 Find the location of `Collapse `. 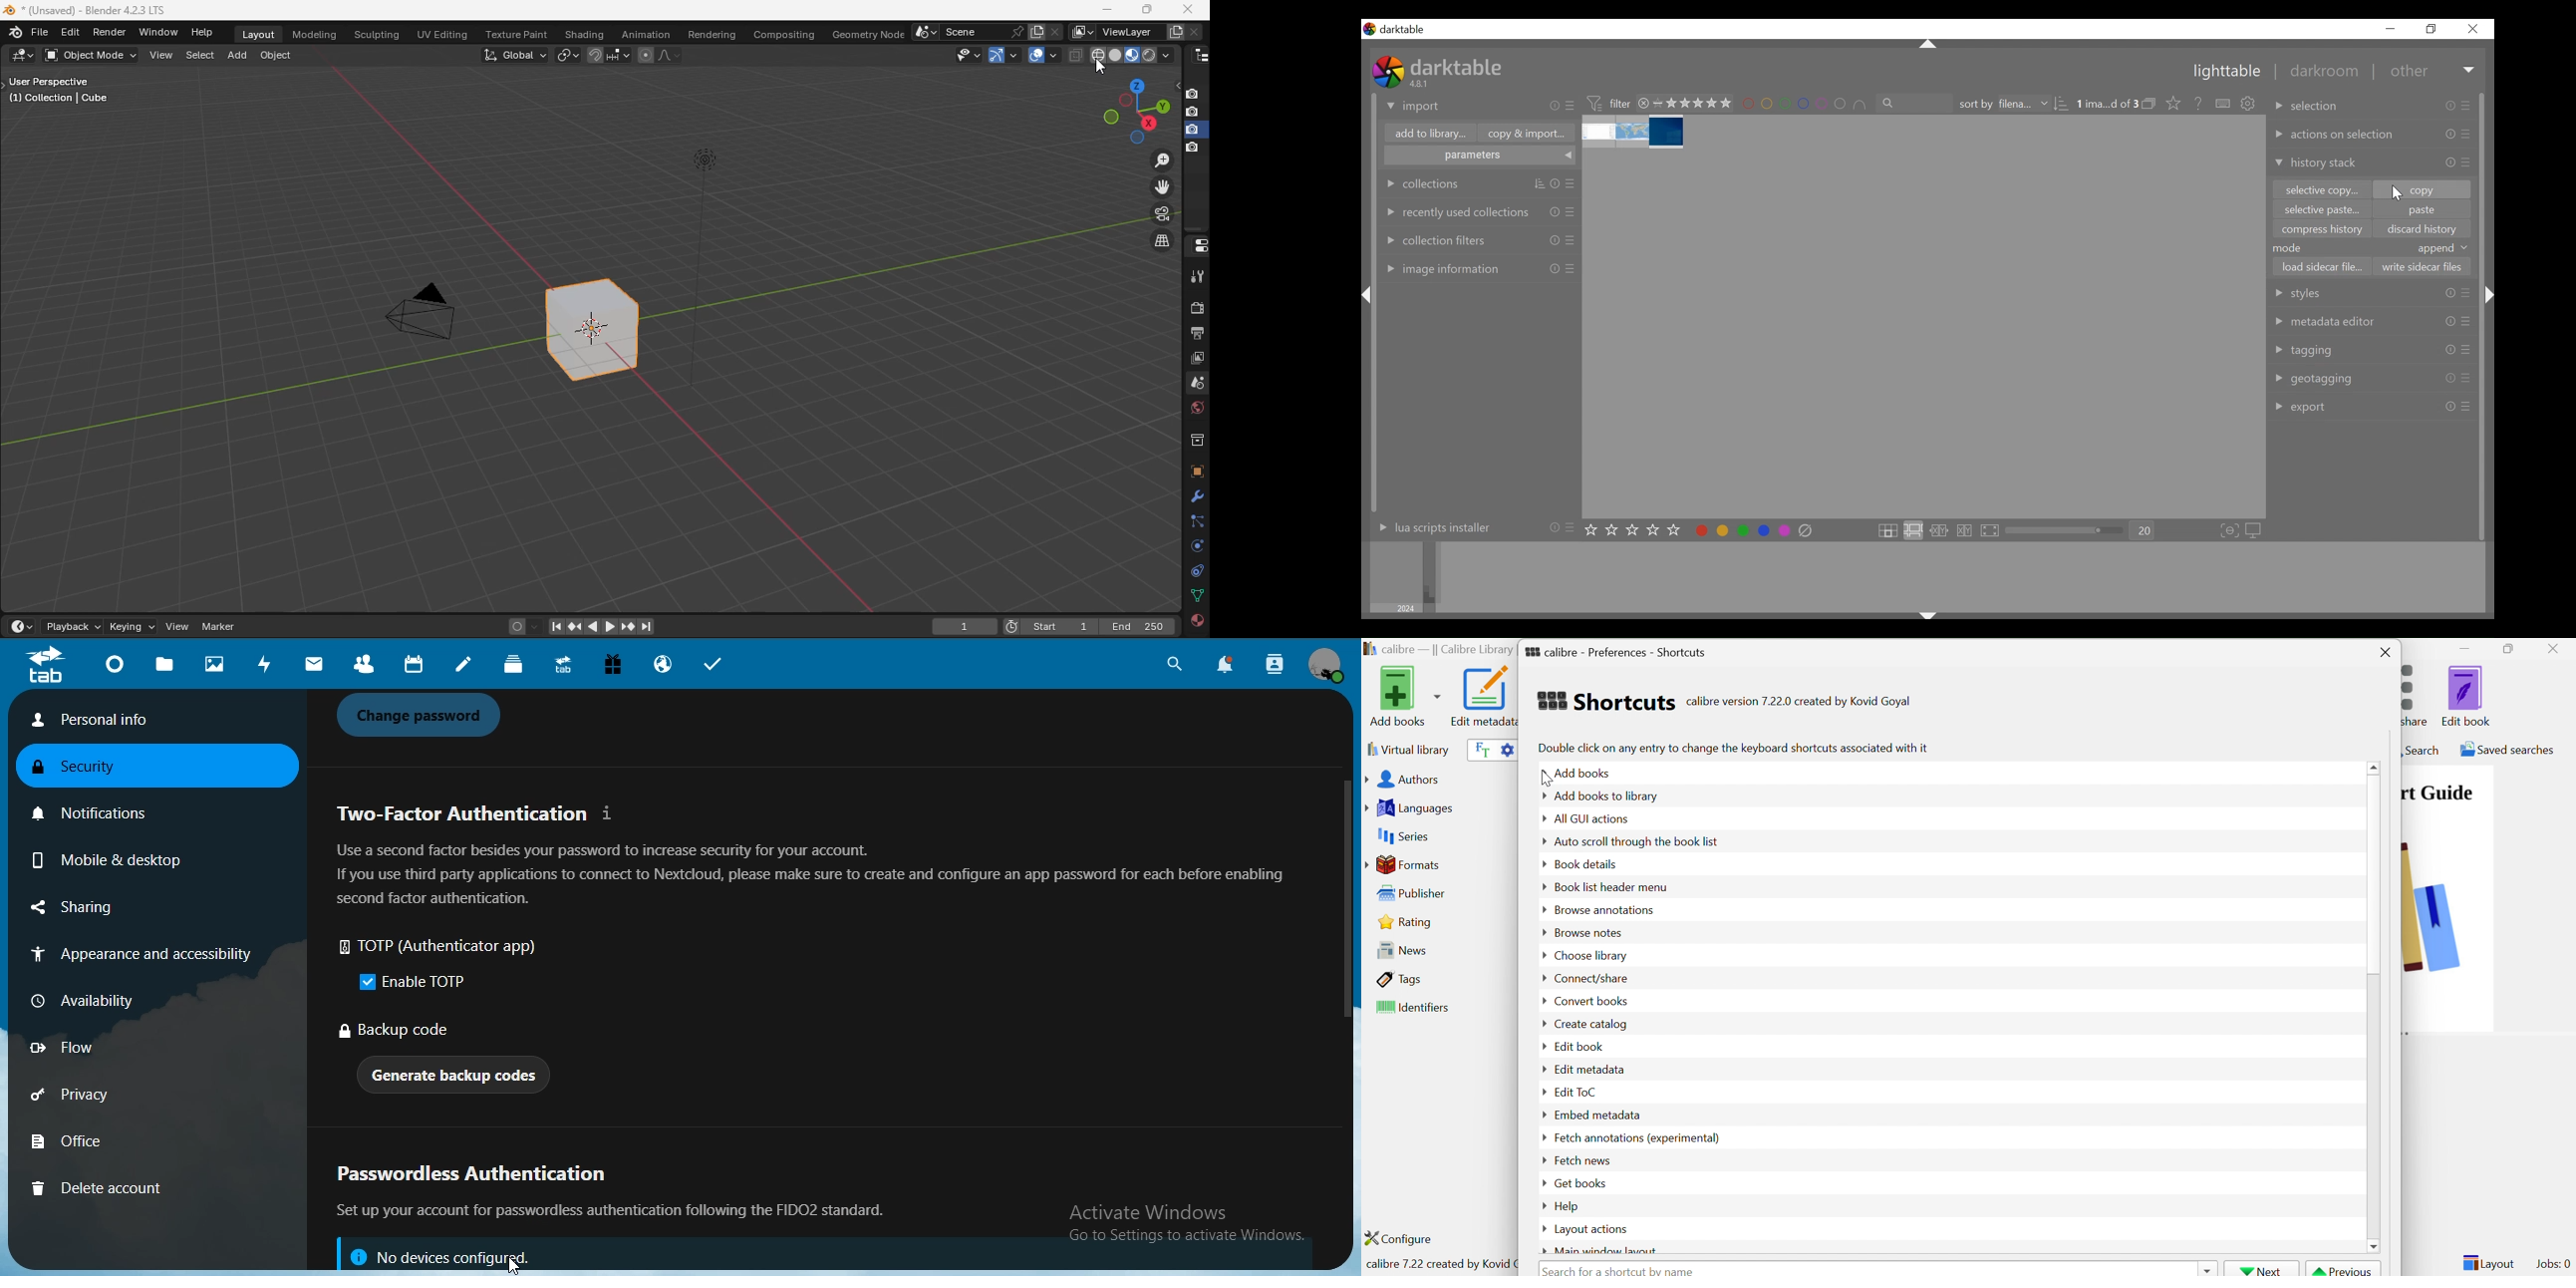

Collapse  is located at coordinates (1929, 45).